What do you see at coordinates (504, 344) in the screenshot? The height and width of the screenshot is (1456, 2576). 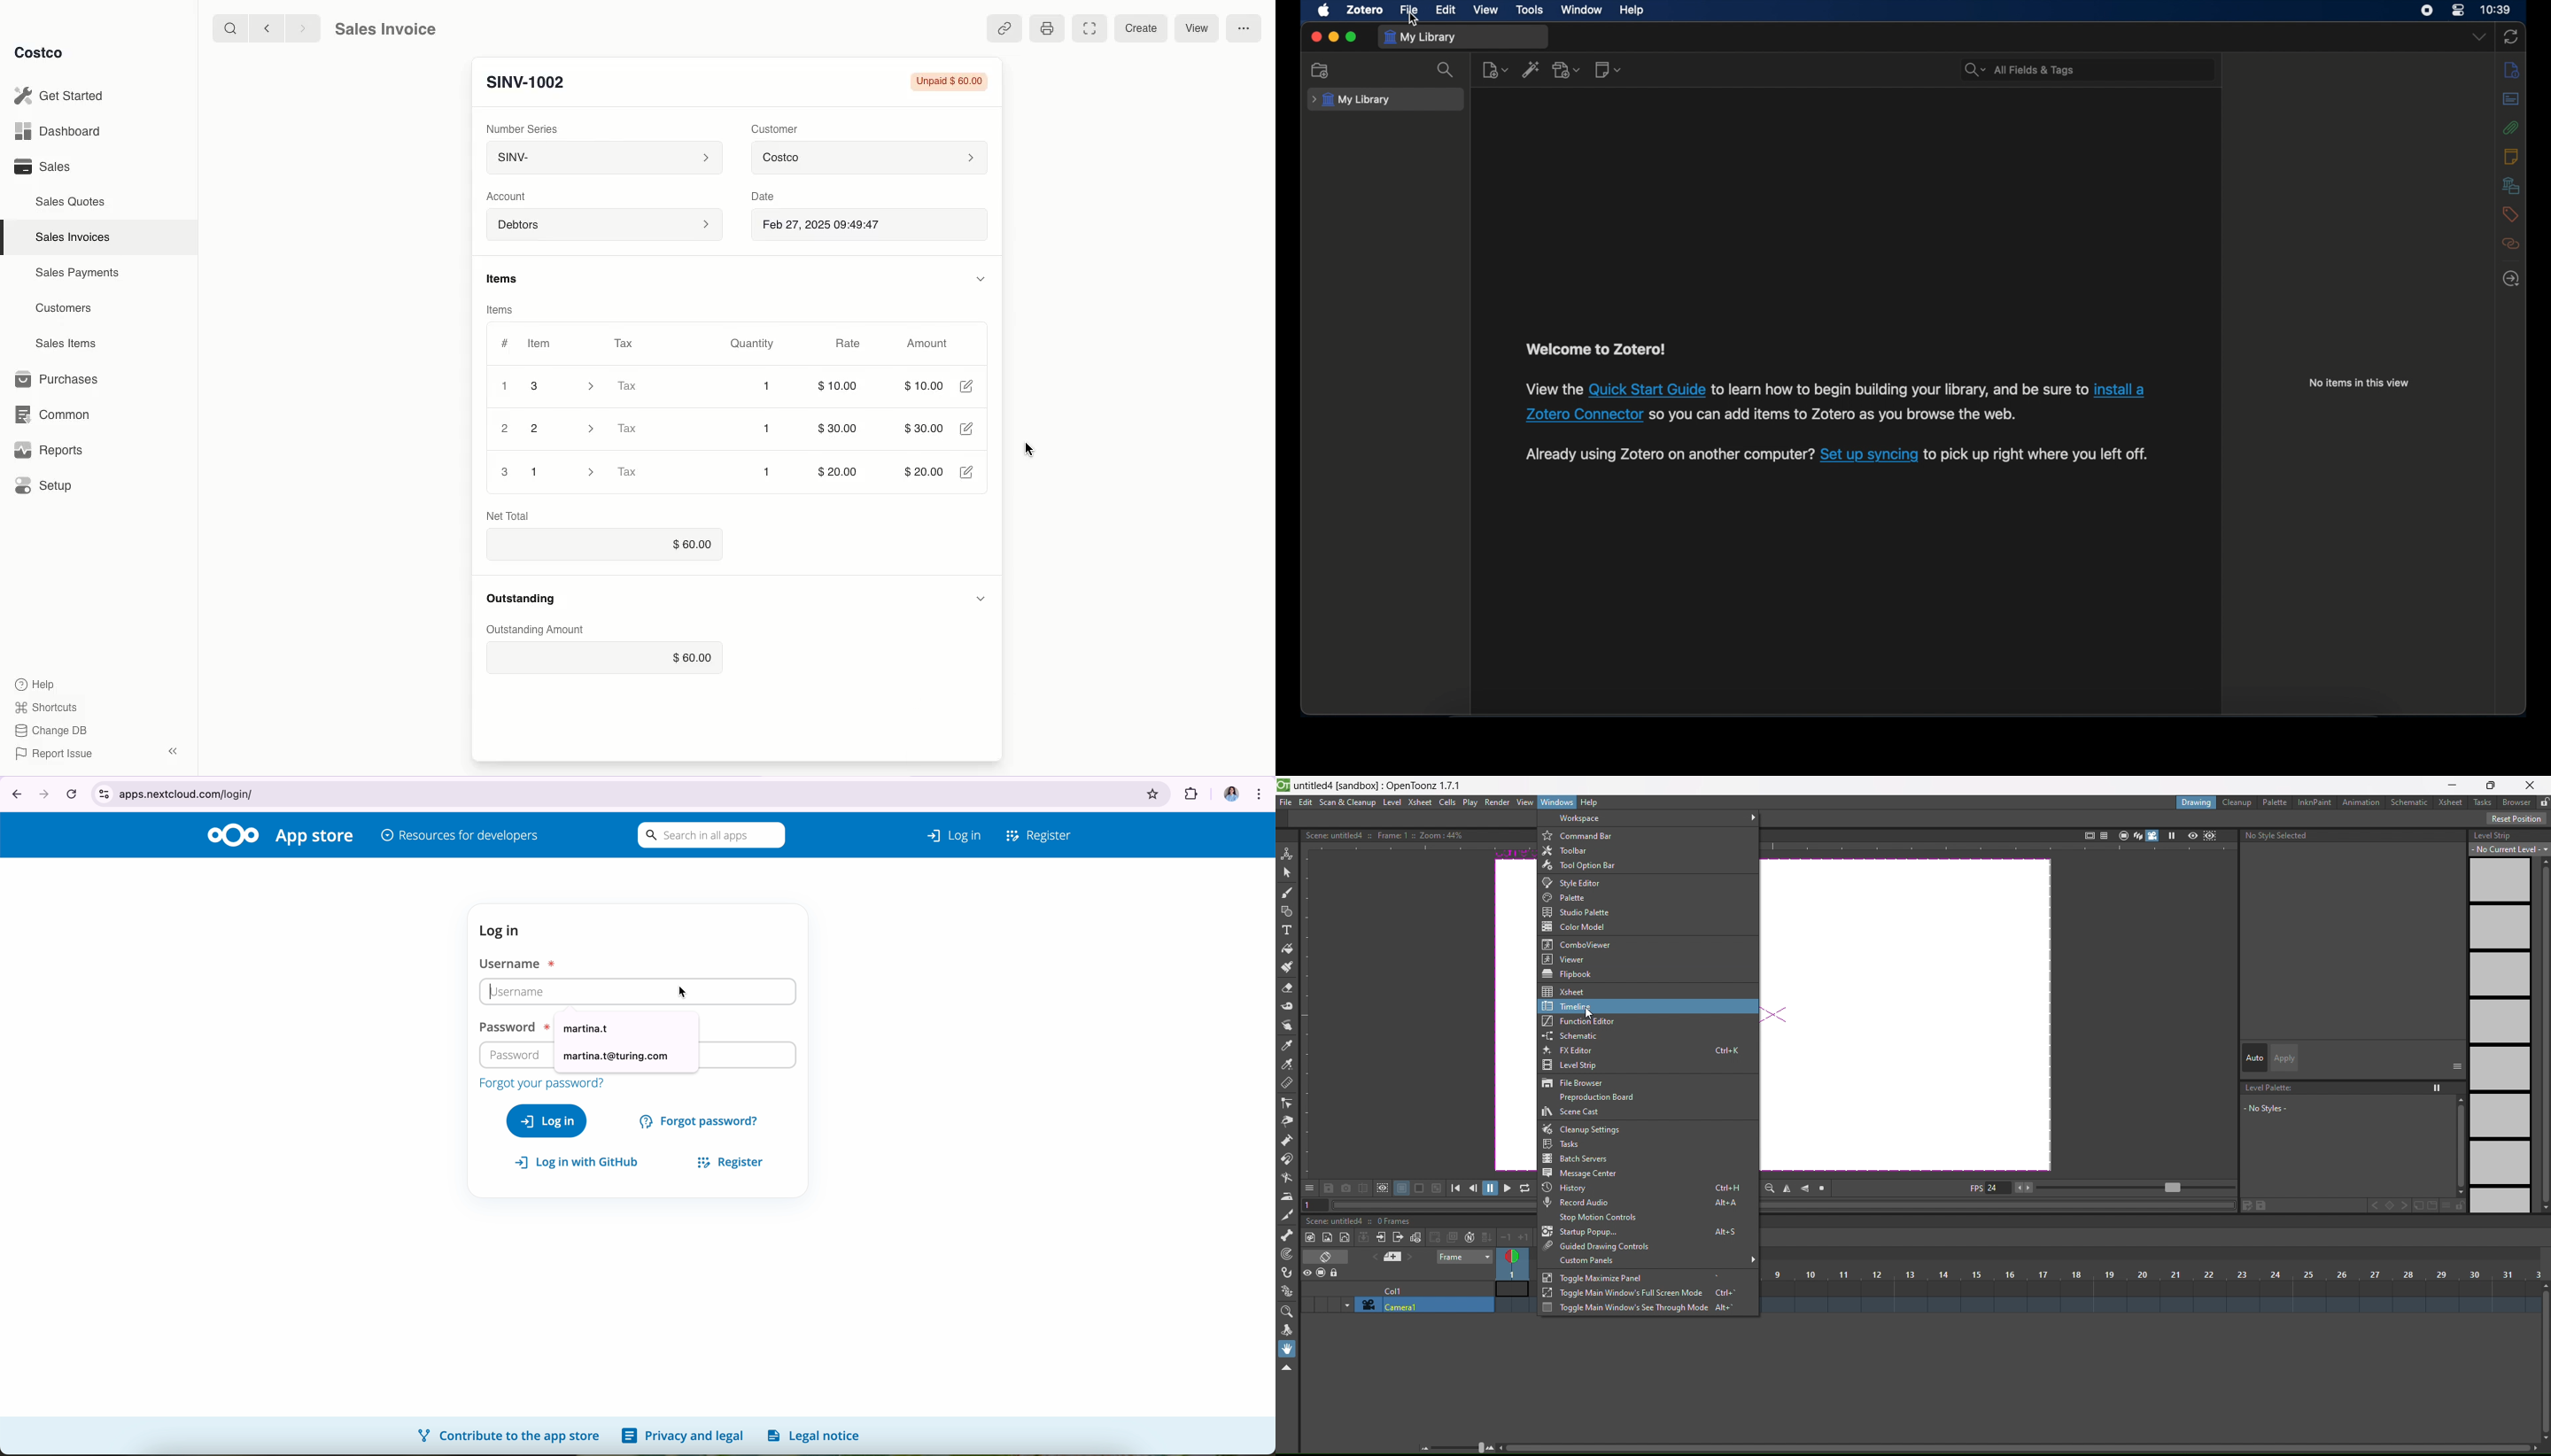 I see `Hashtag` at bounding box center [504, 344].